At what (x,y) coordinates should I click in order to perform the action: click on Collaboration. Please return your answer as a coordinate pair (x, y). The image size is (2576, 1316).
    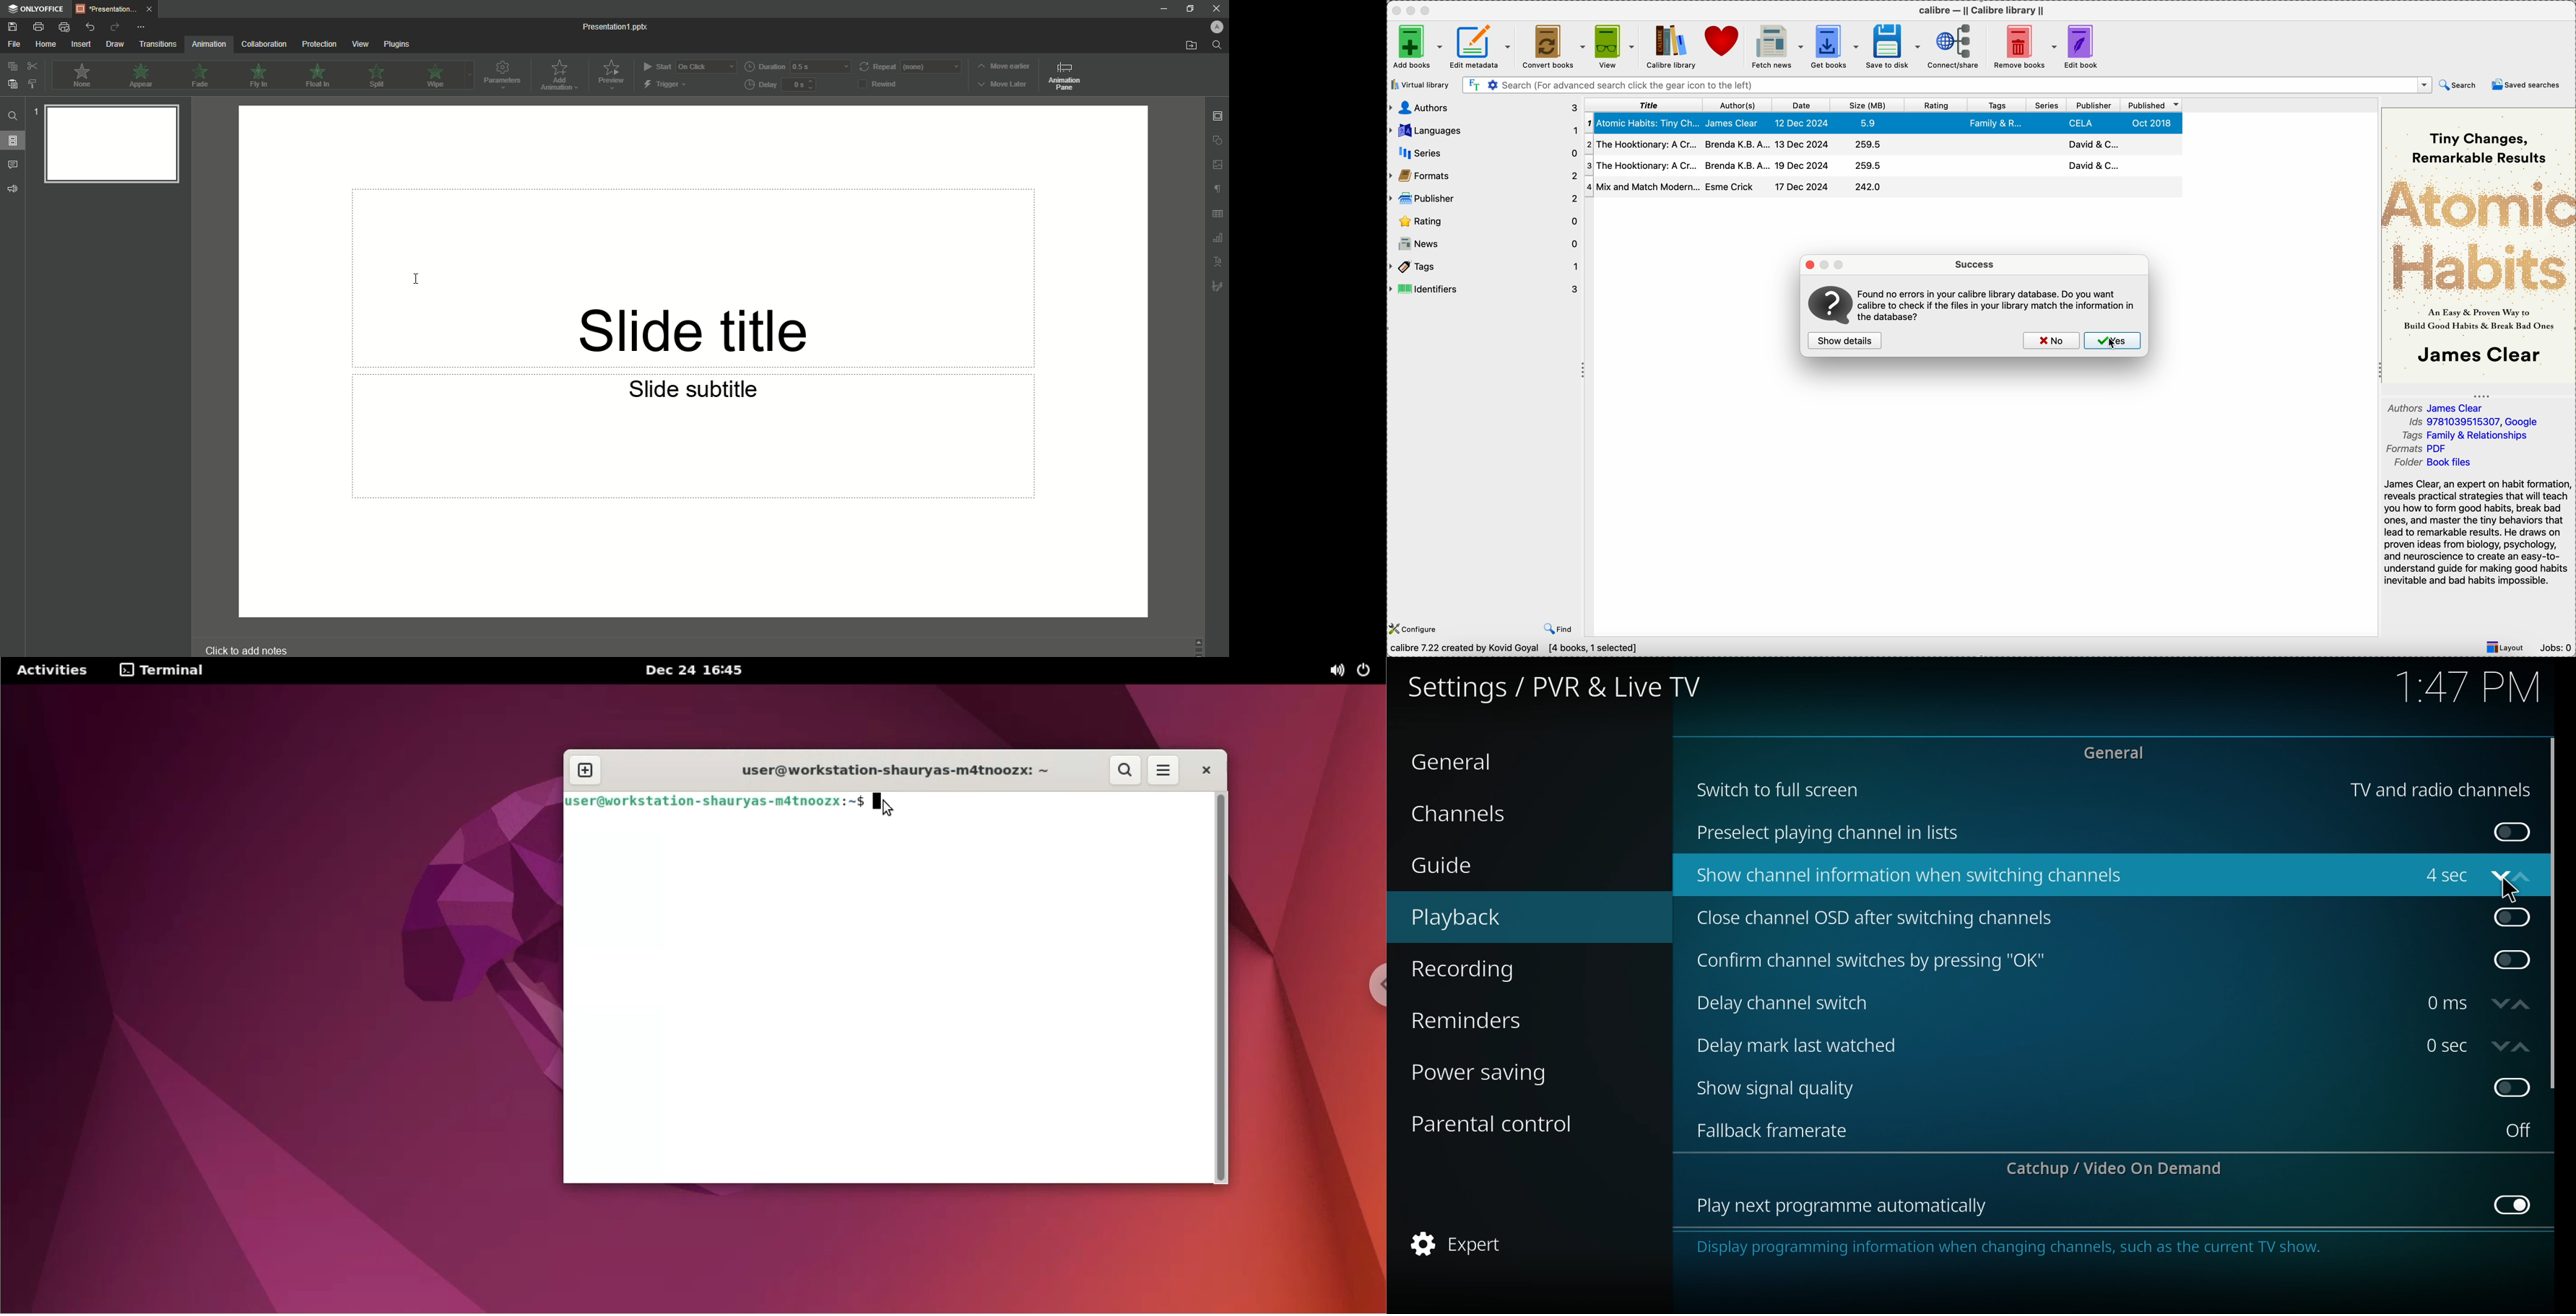
    Looking at the image, I should click on (263, 45).